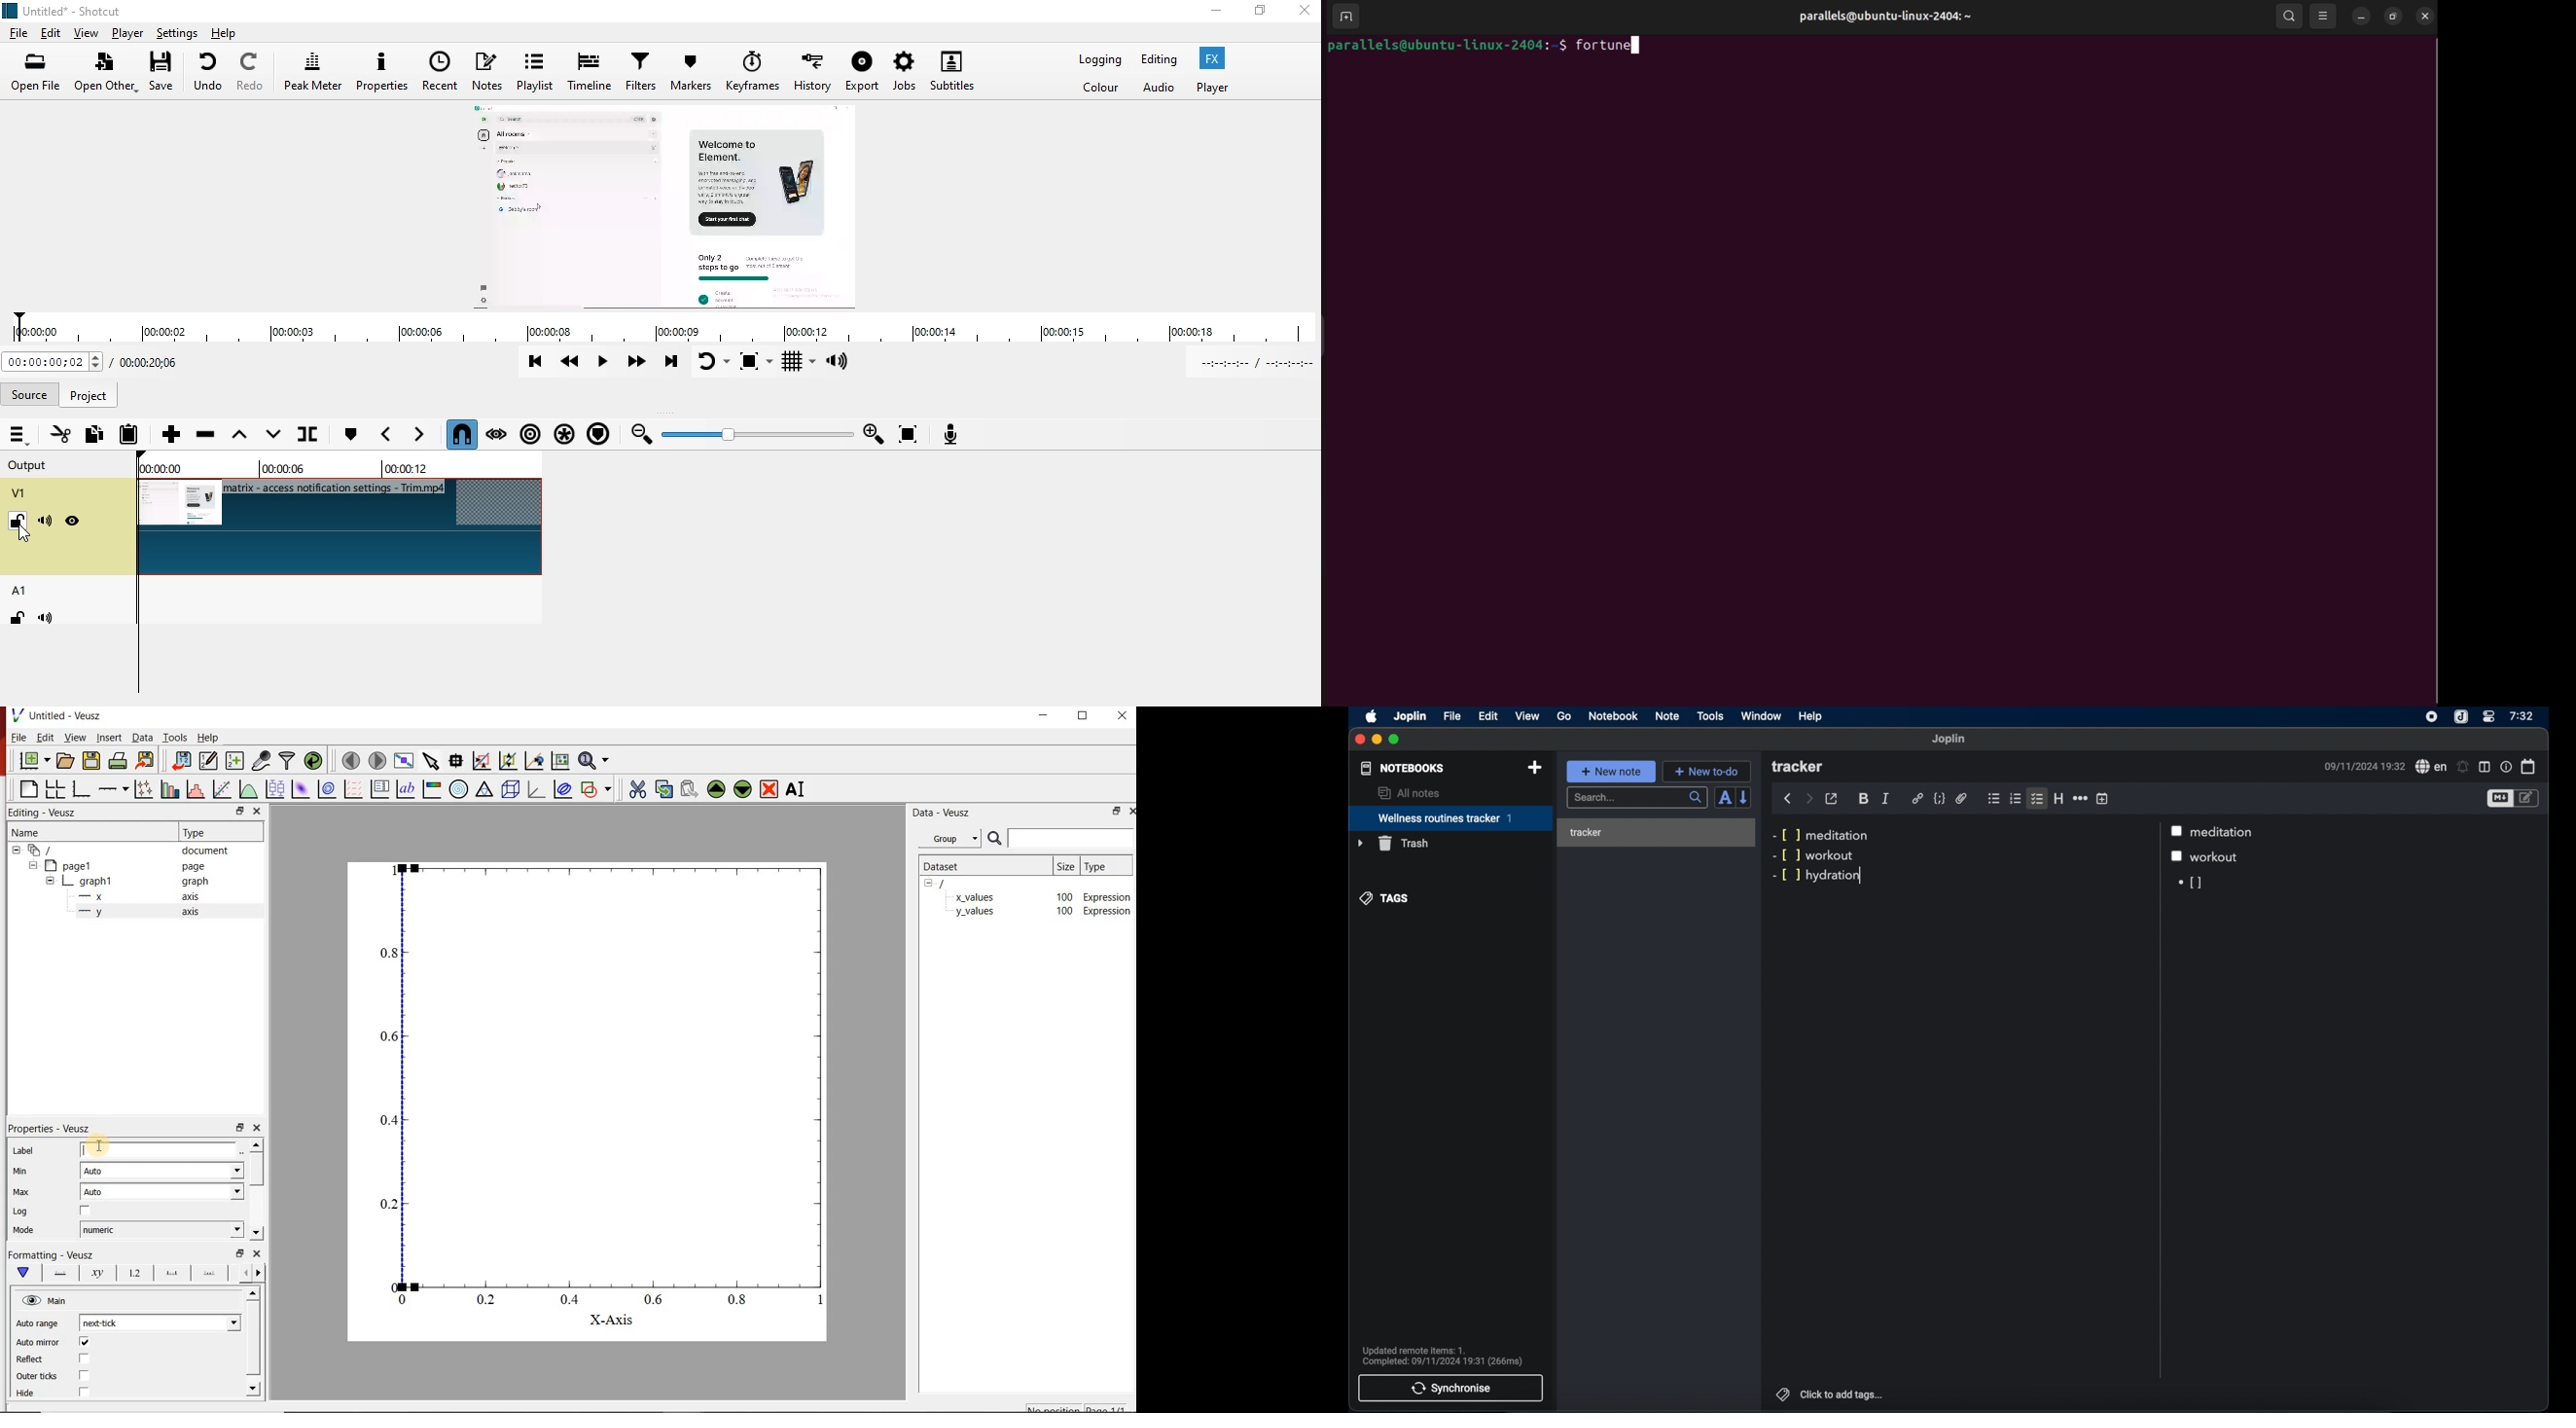  I want to click on notebook, so click(1613, 716).